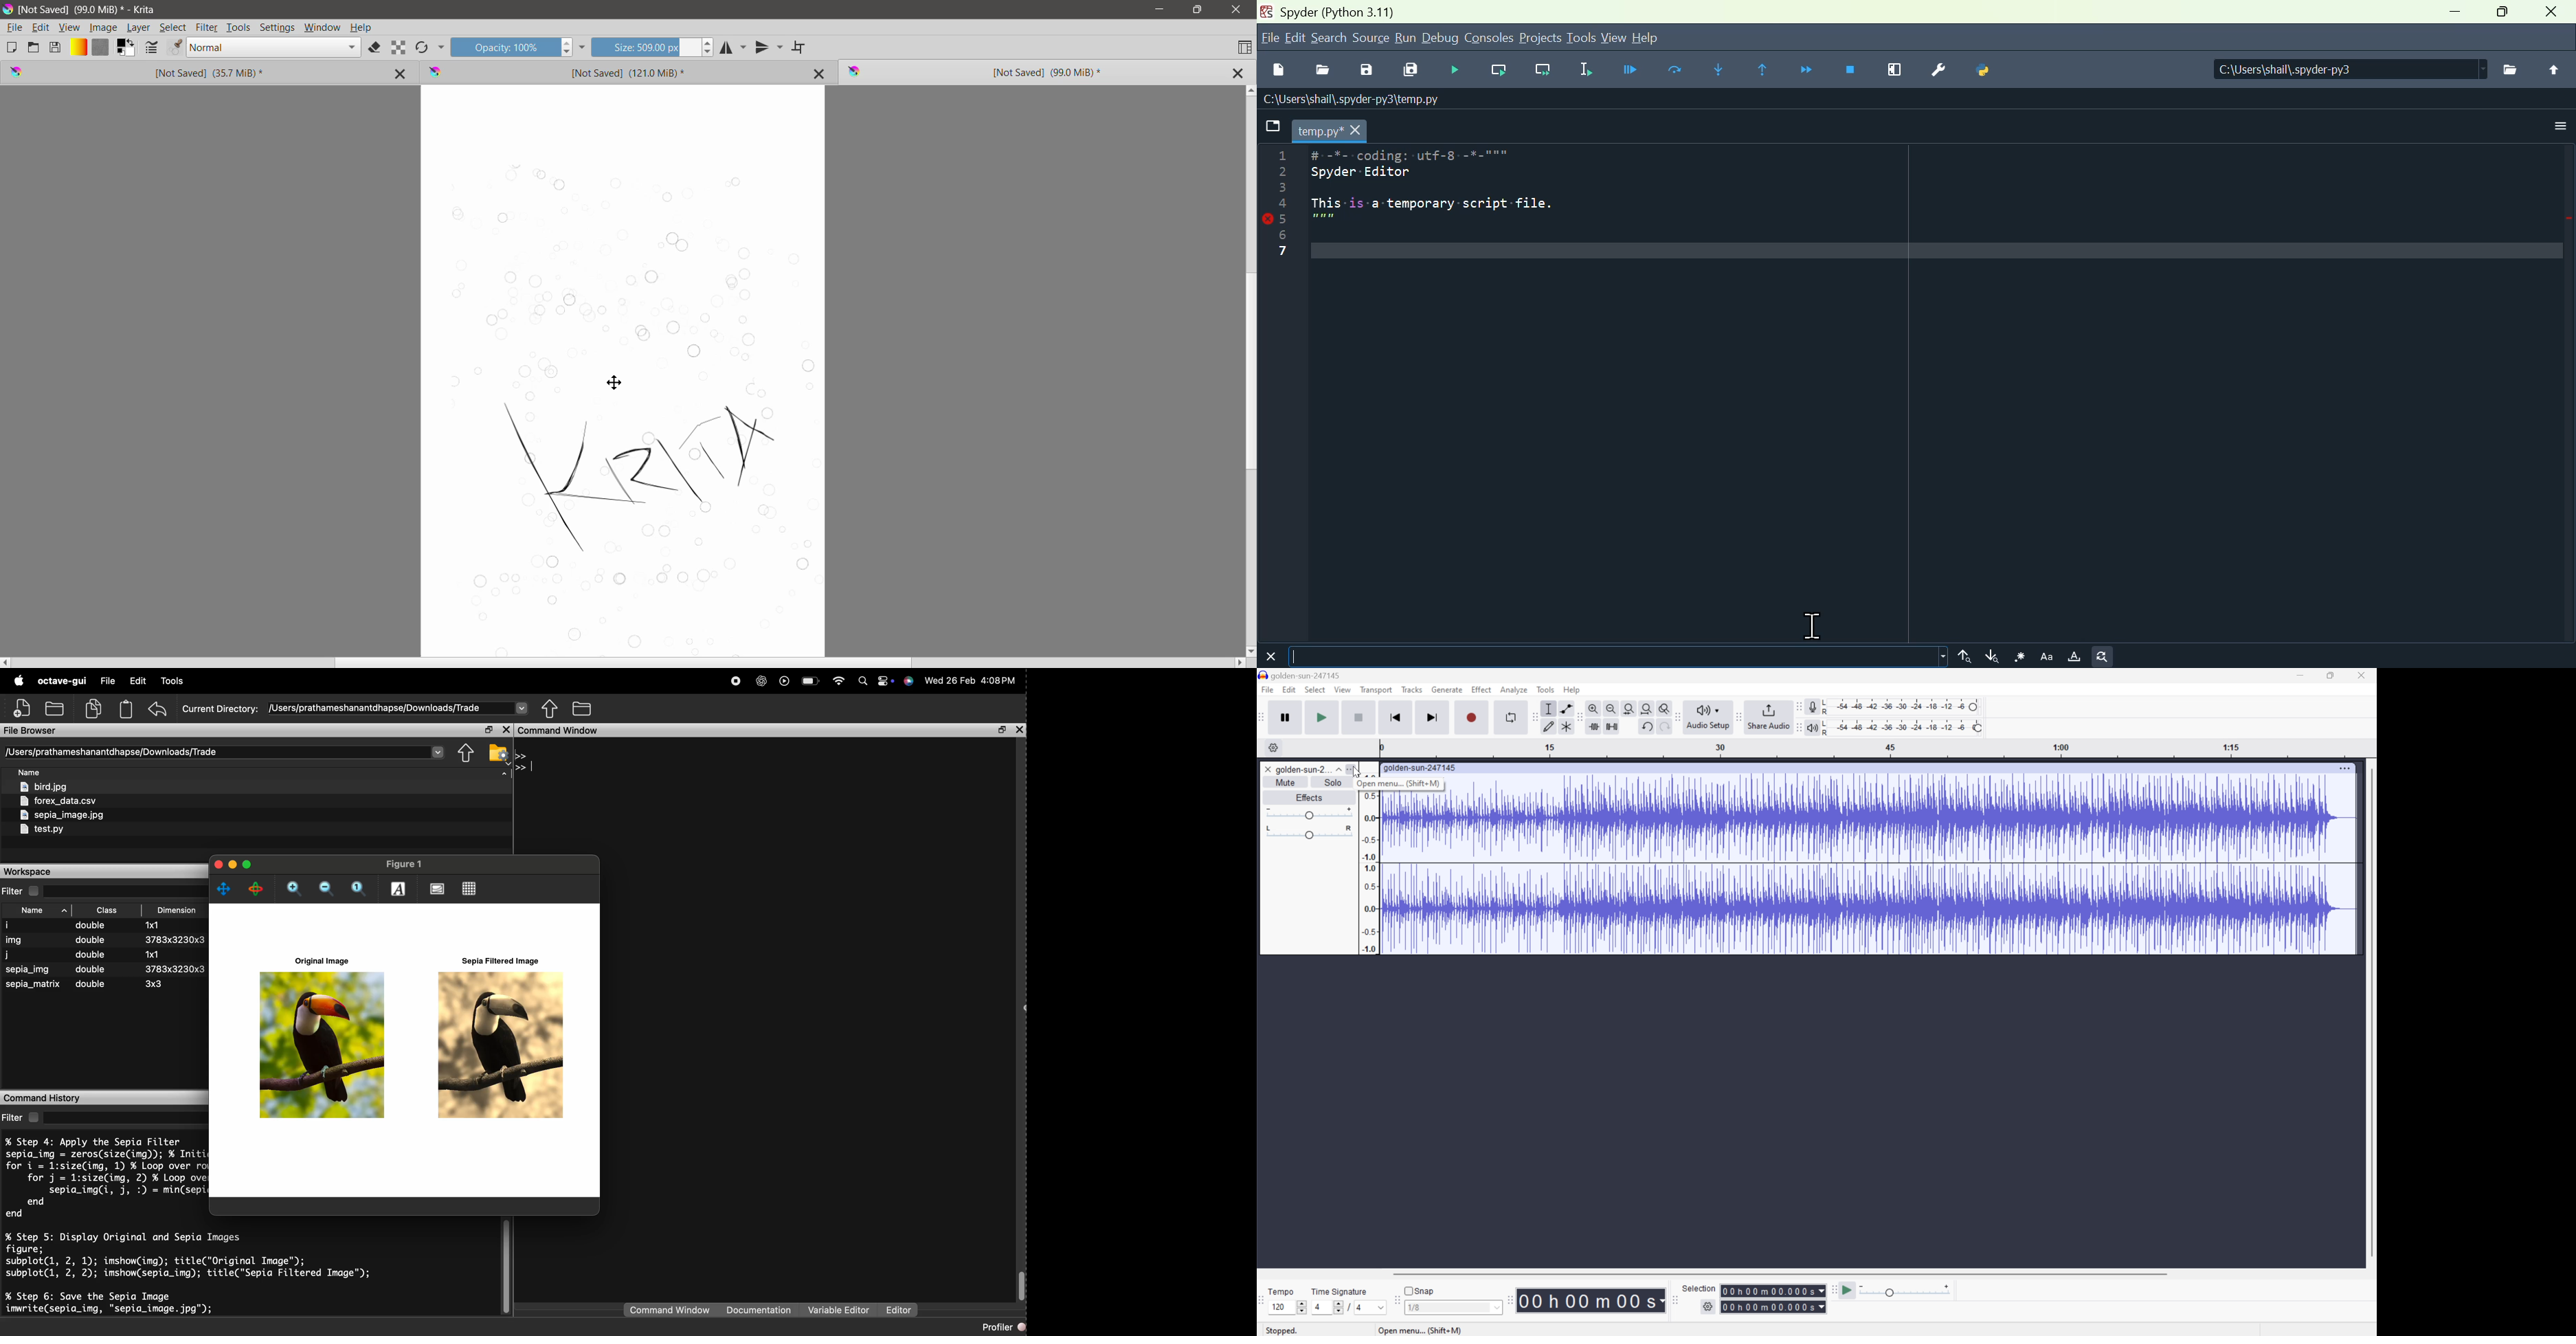  What do you see at coordinates (614, 382) in the screenshot?
I see `Move tool cursor` at bounding box center [614, 382].